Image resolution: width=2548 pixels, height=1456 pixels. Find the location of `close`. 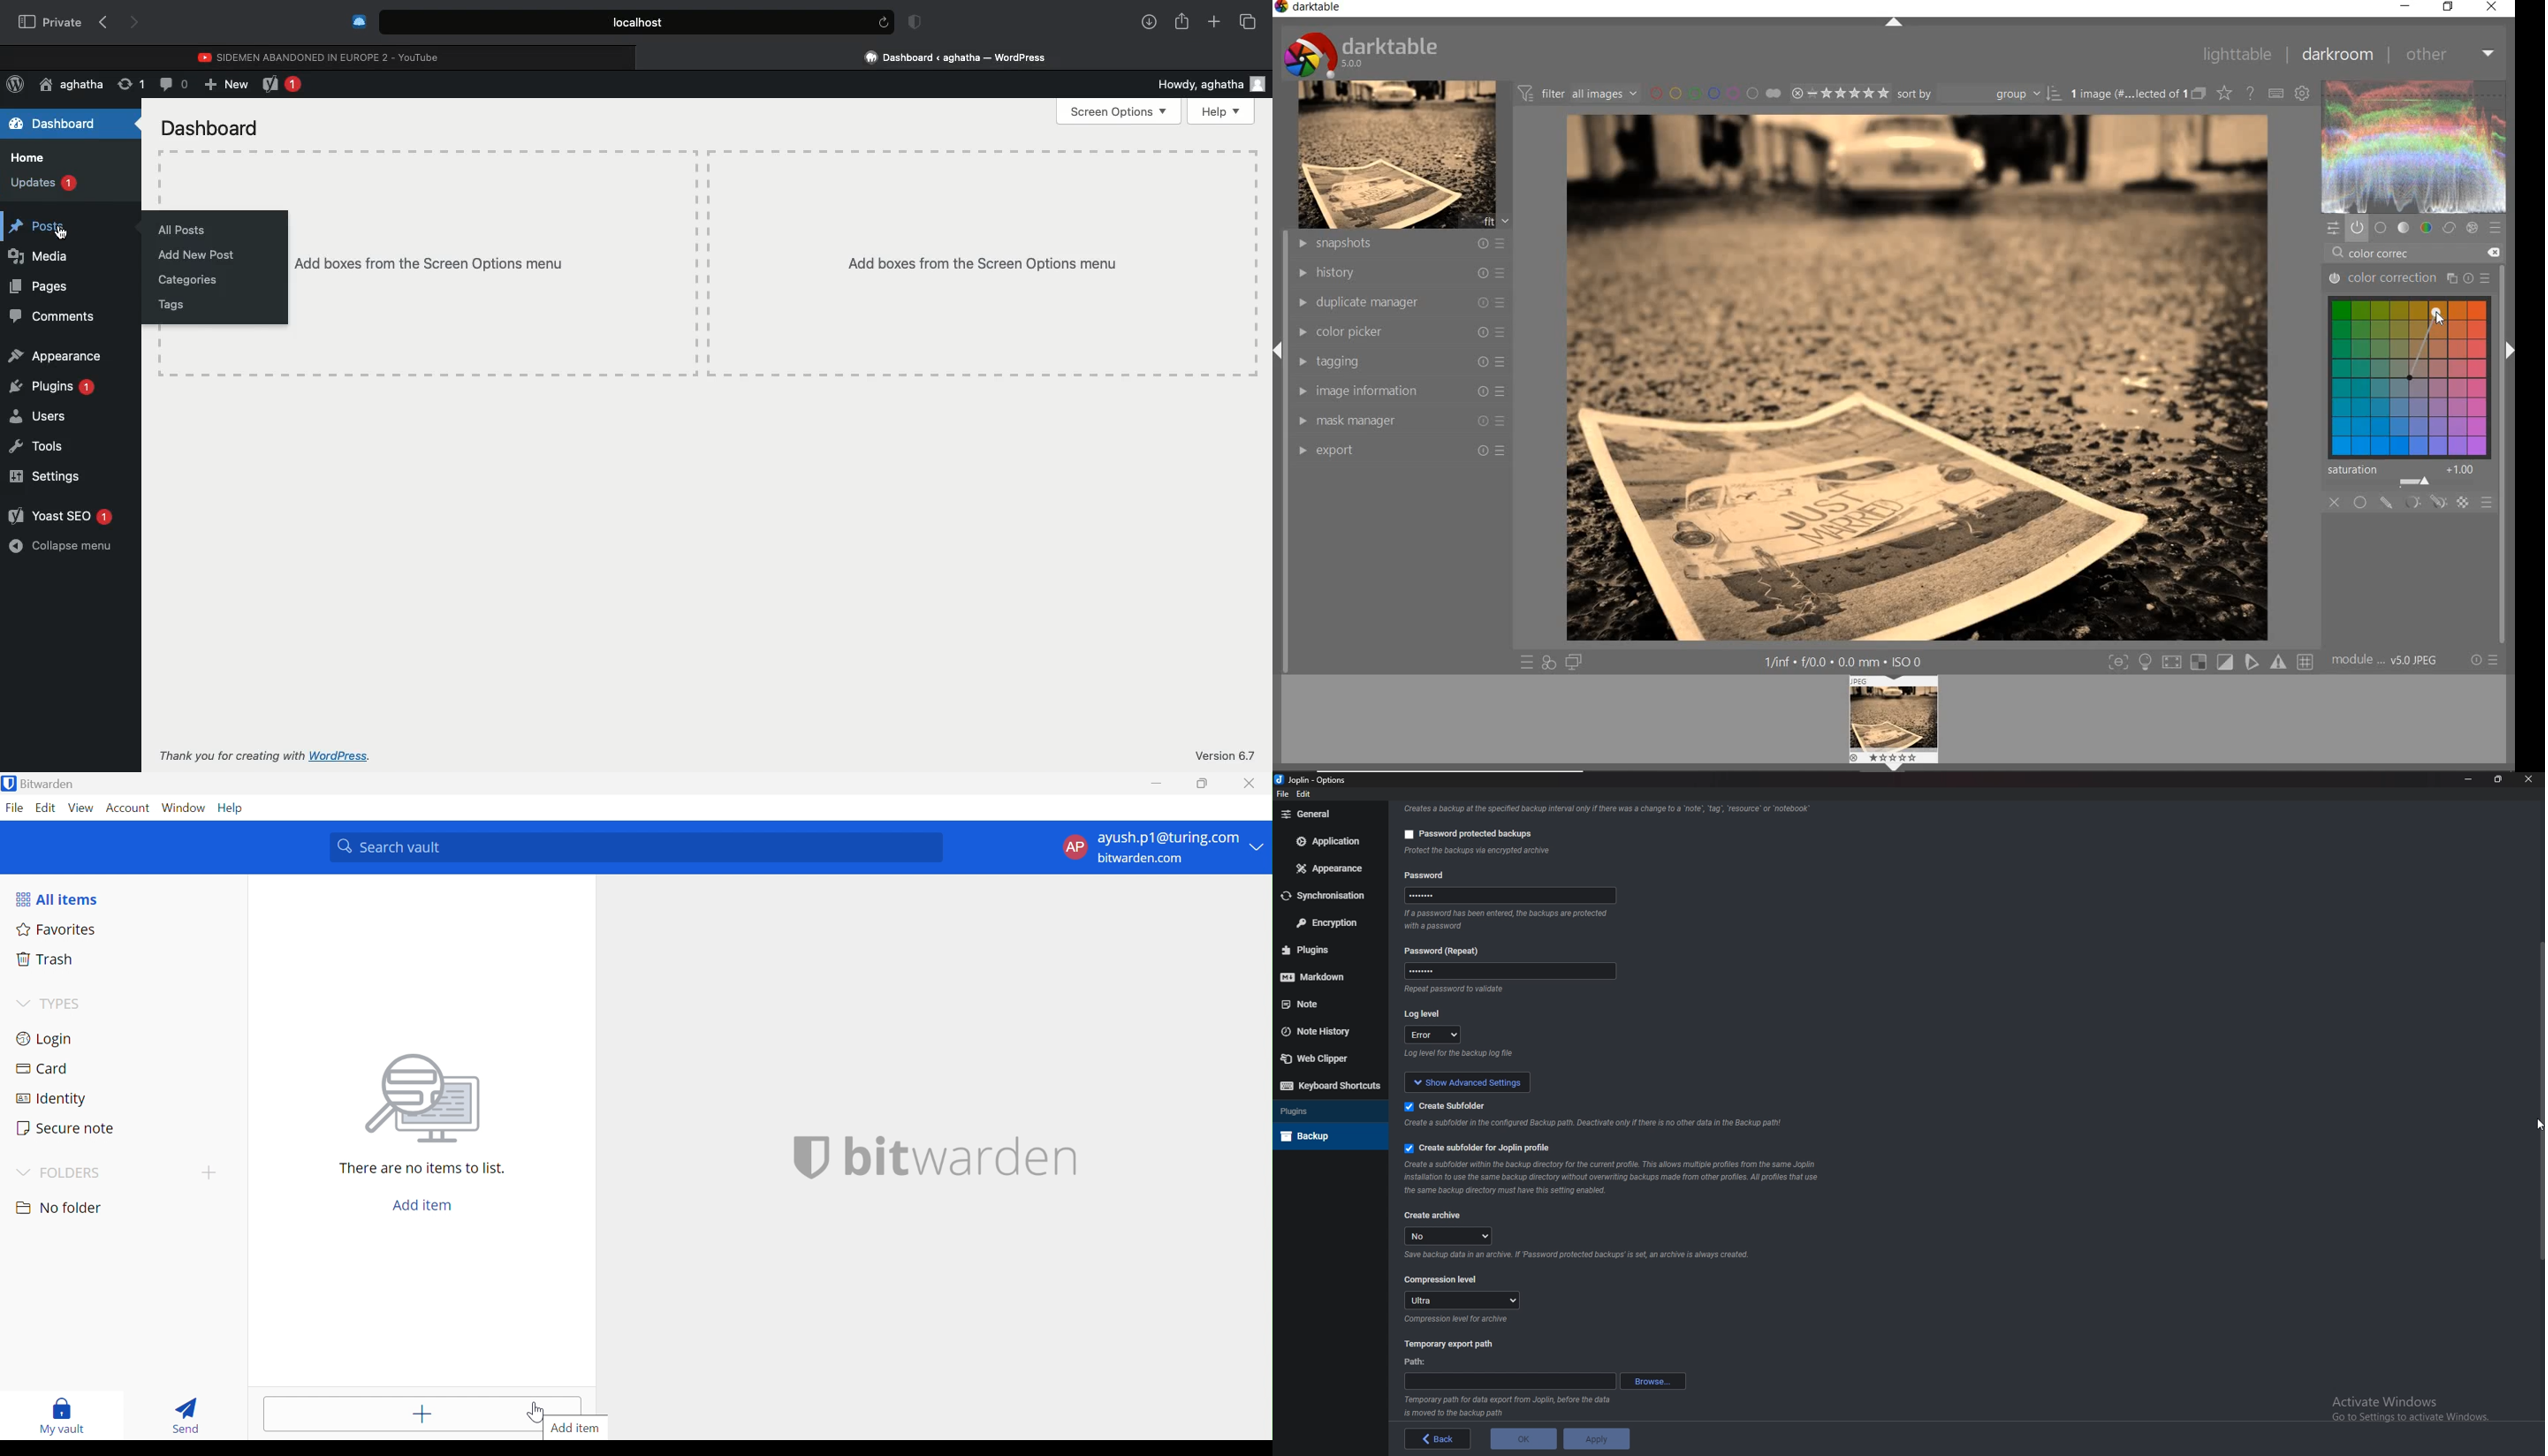

close is located at coordinates (2335, 502).